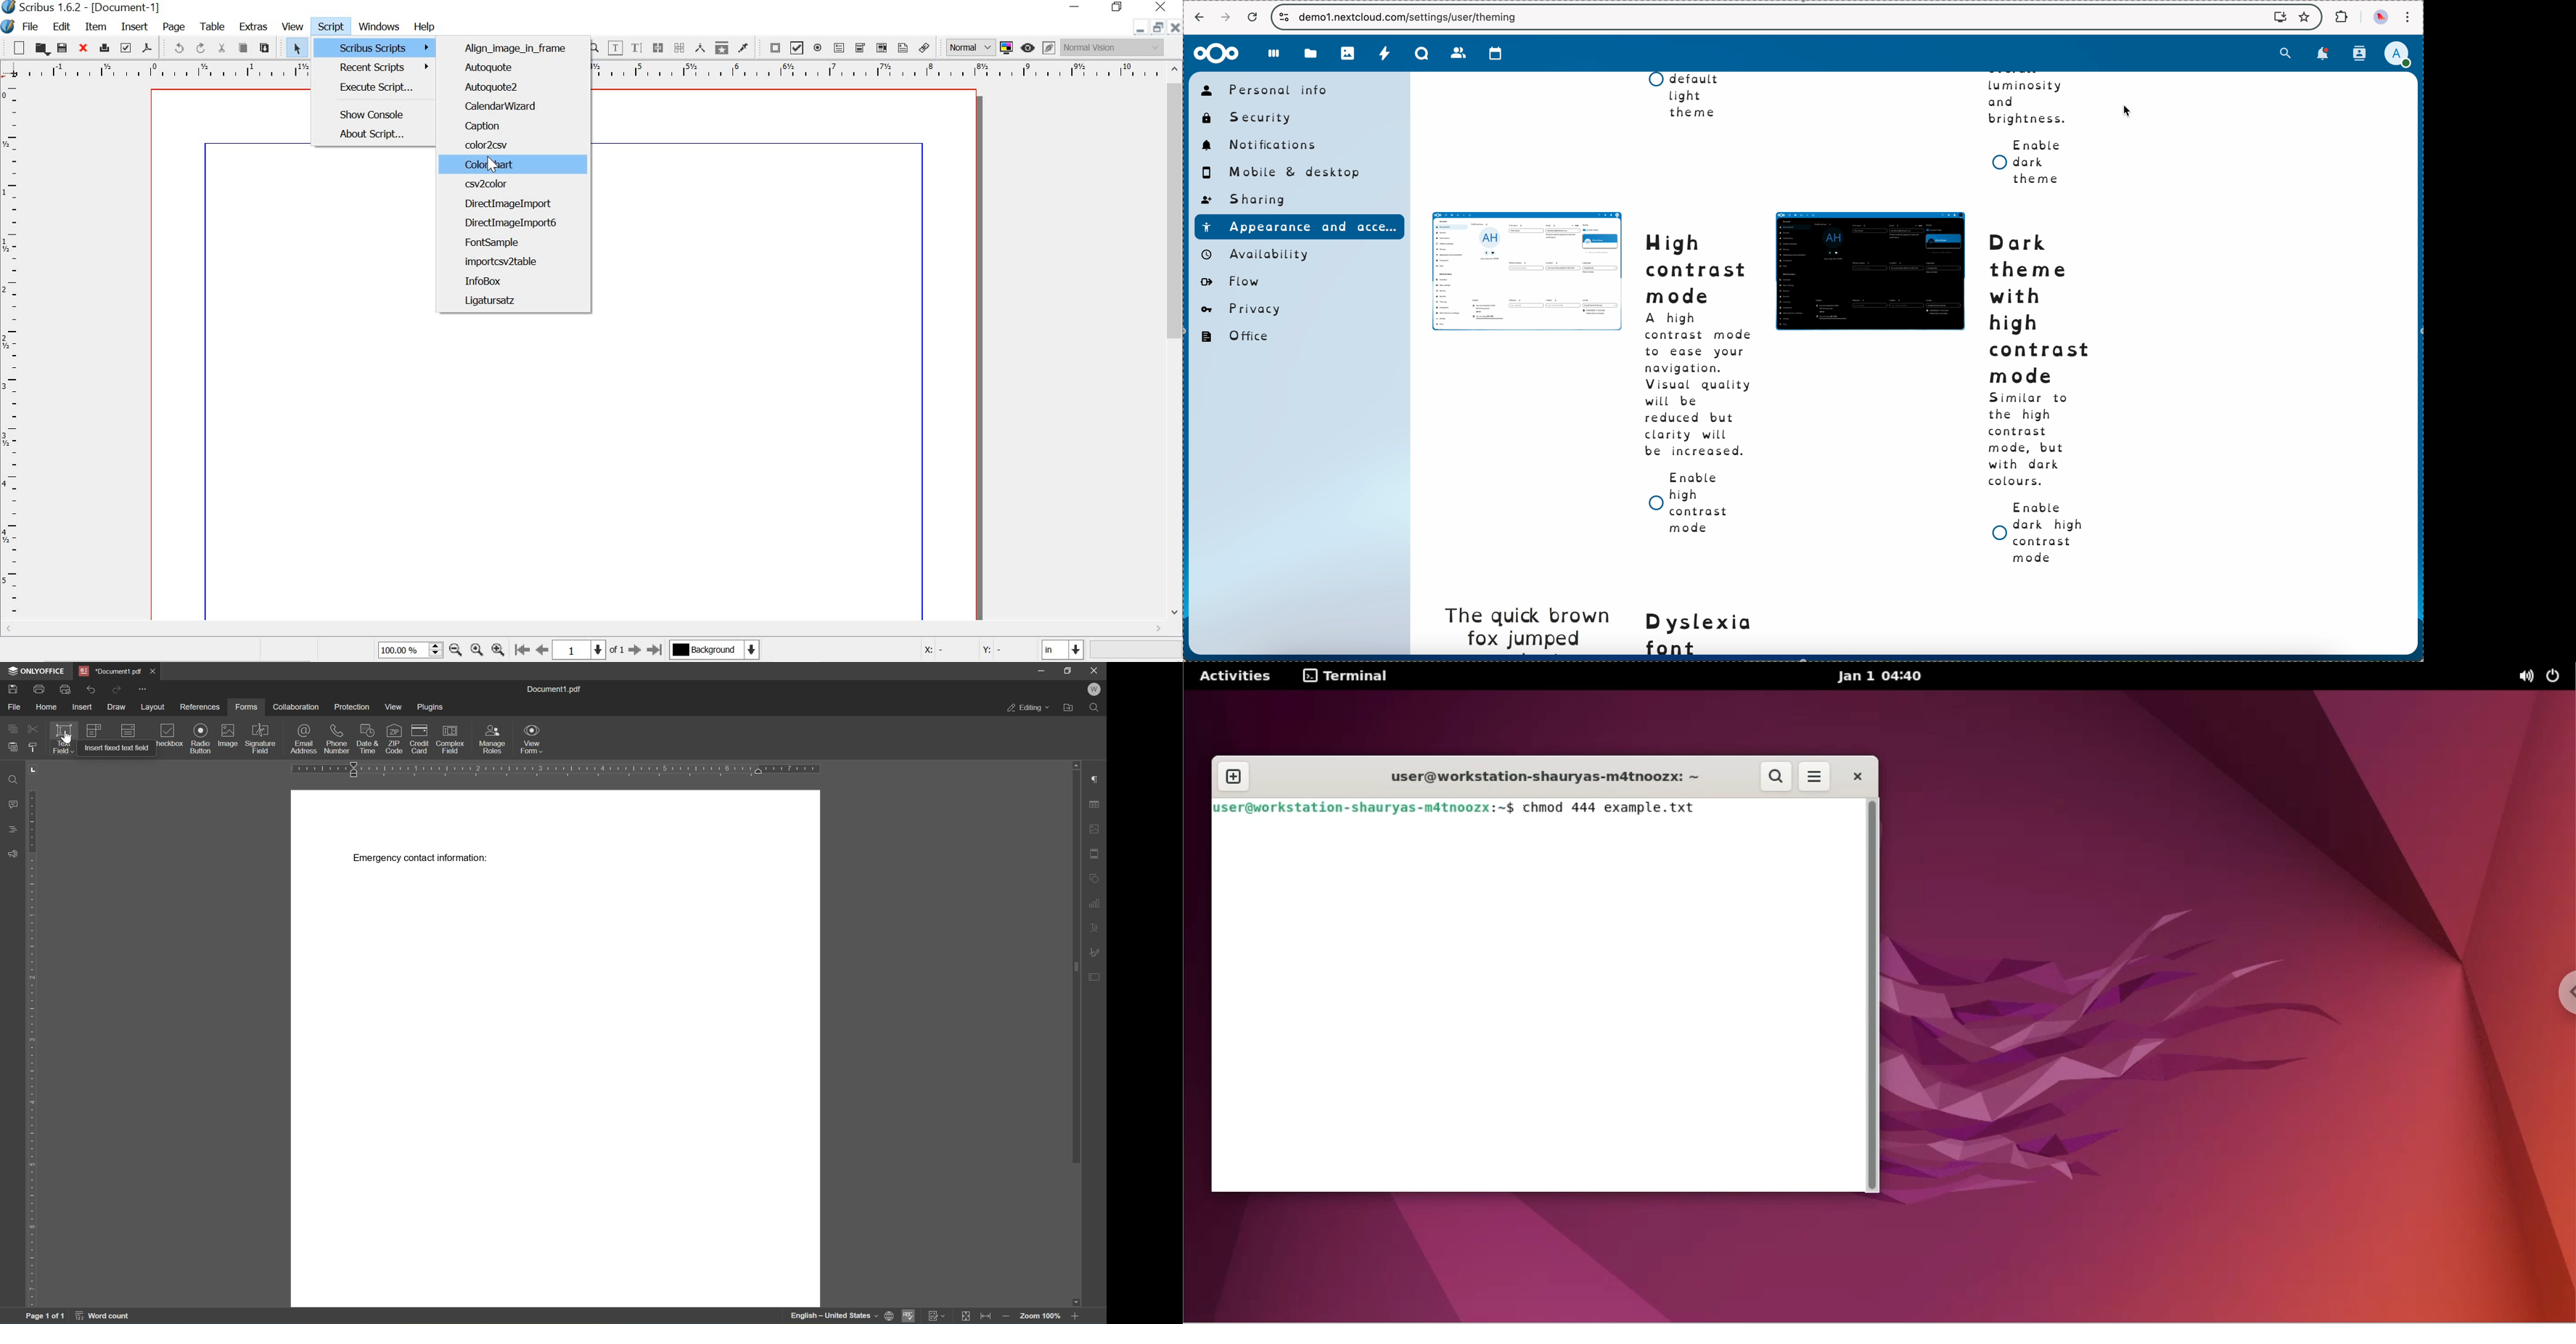 This screenshot has width=2576, height=1344. I want to click on insert, so click(134, 27).